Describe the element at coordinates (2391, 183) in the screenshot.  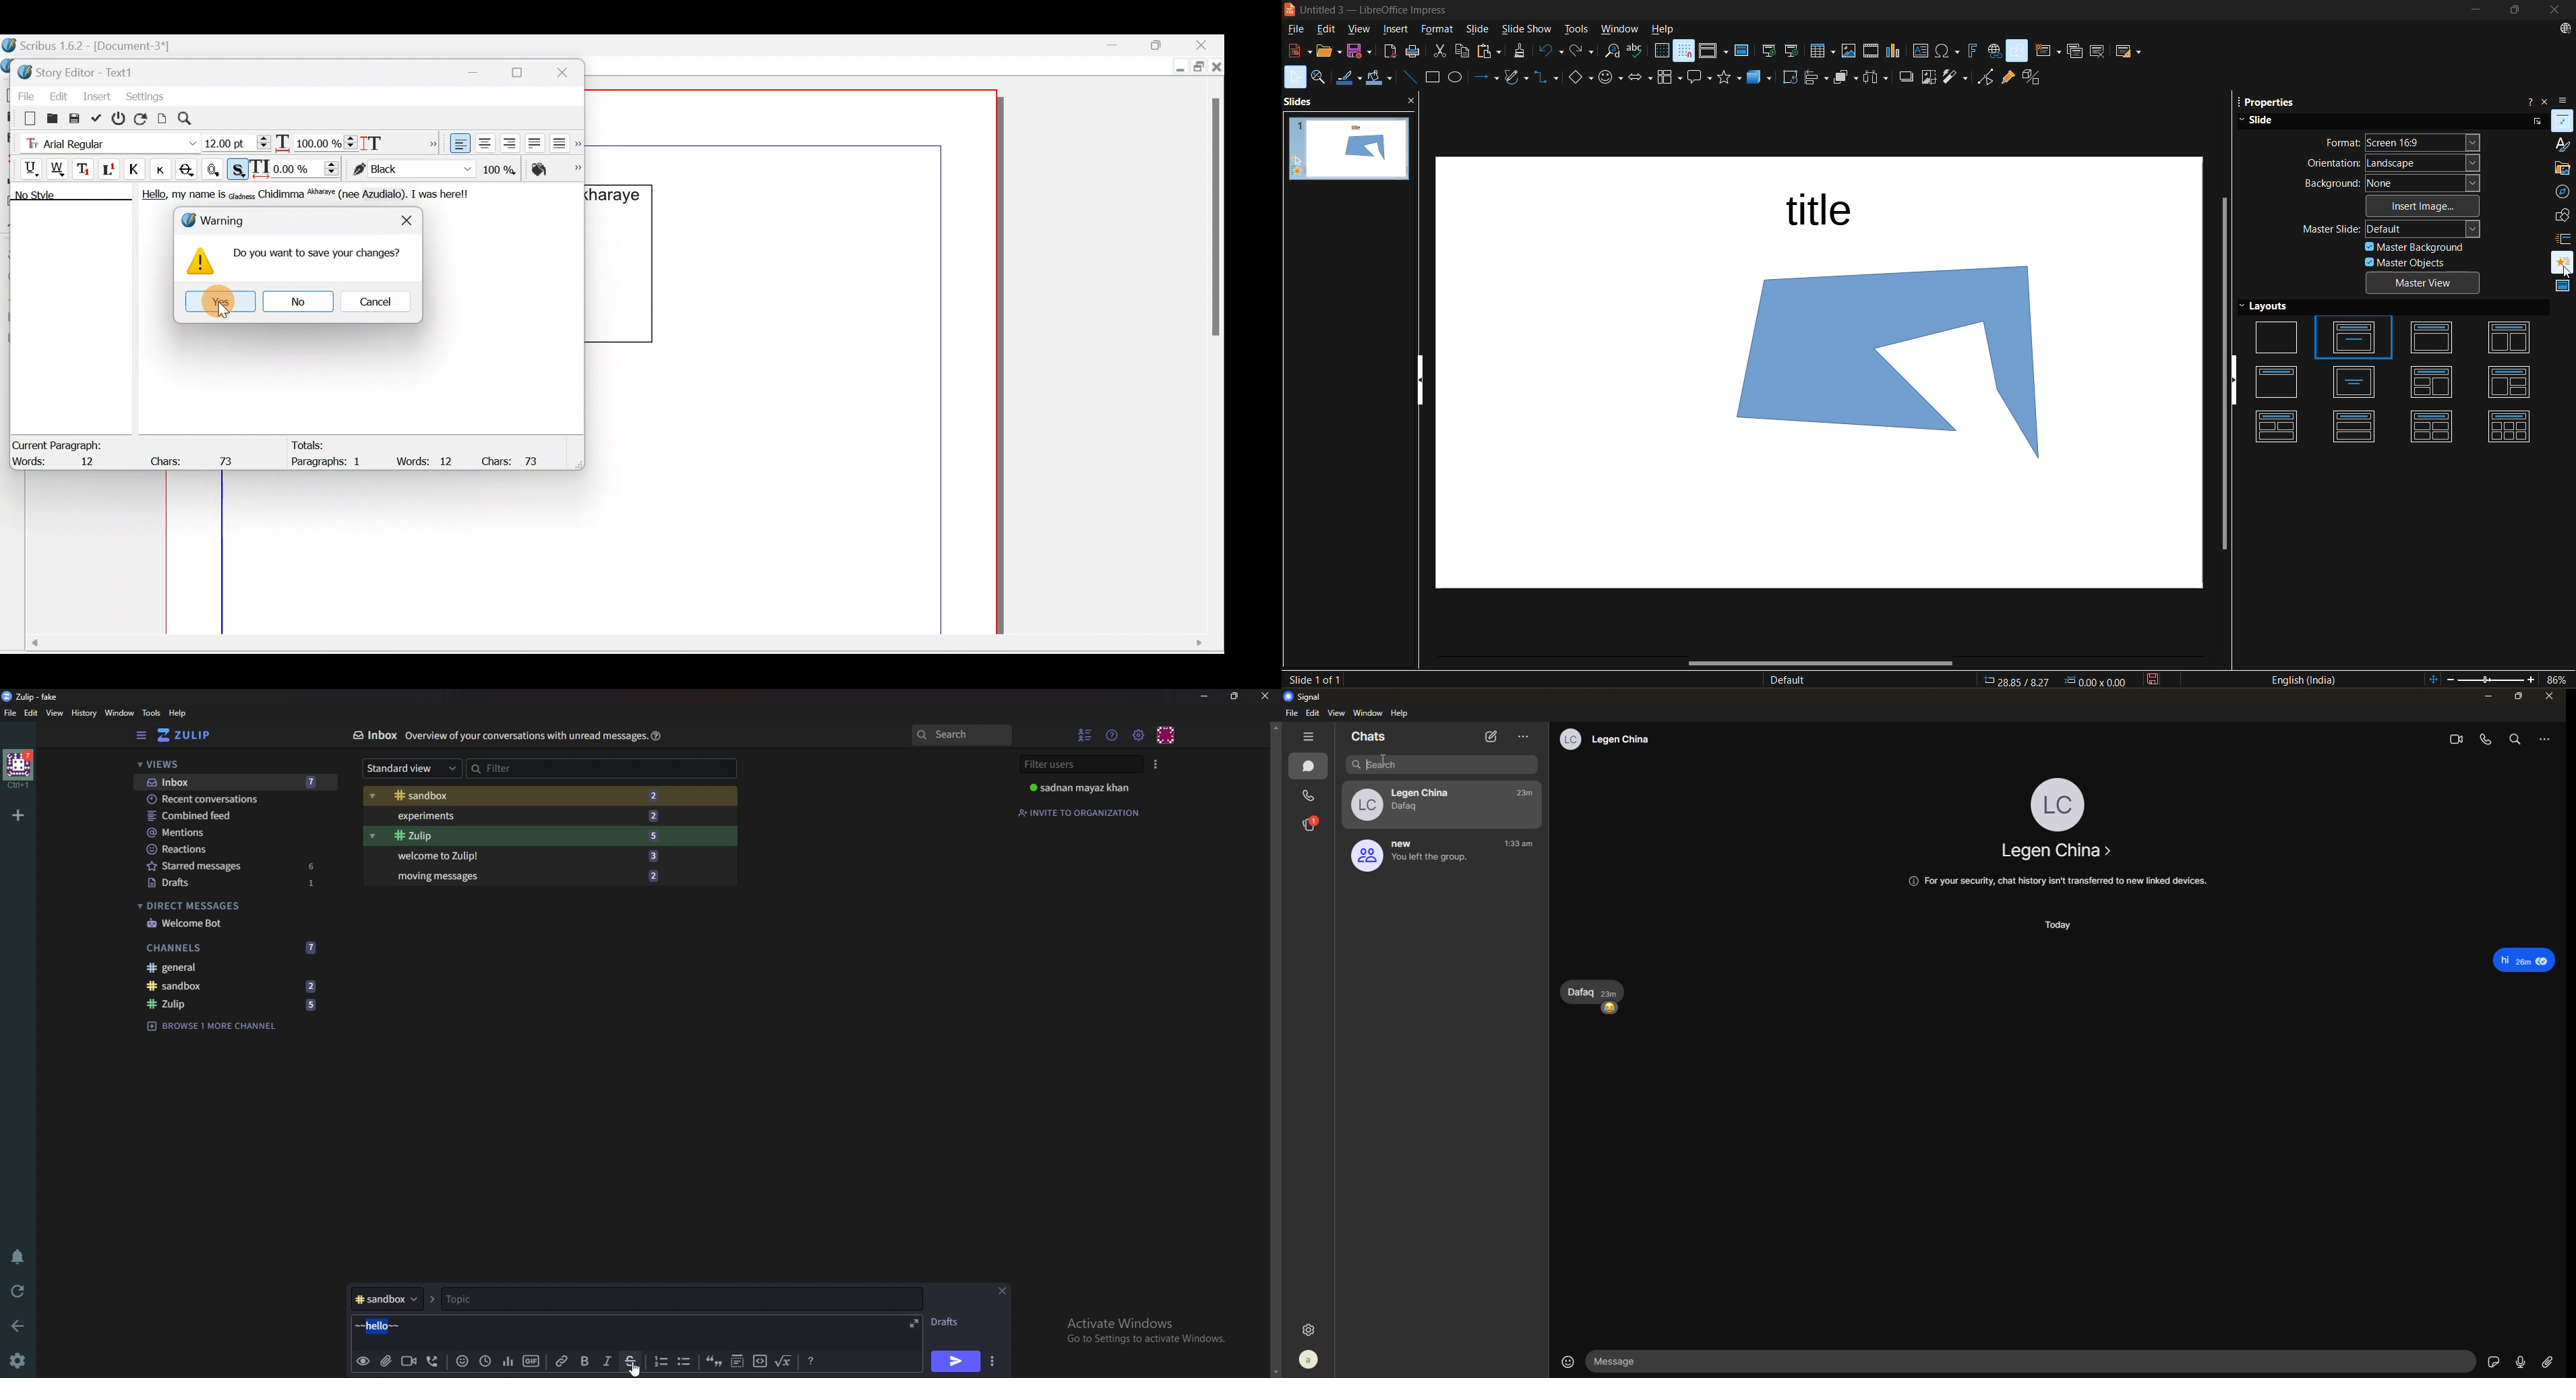
I see `background` at that location.